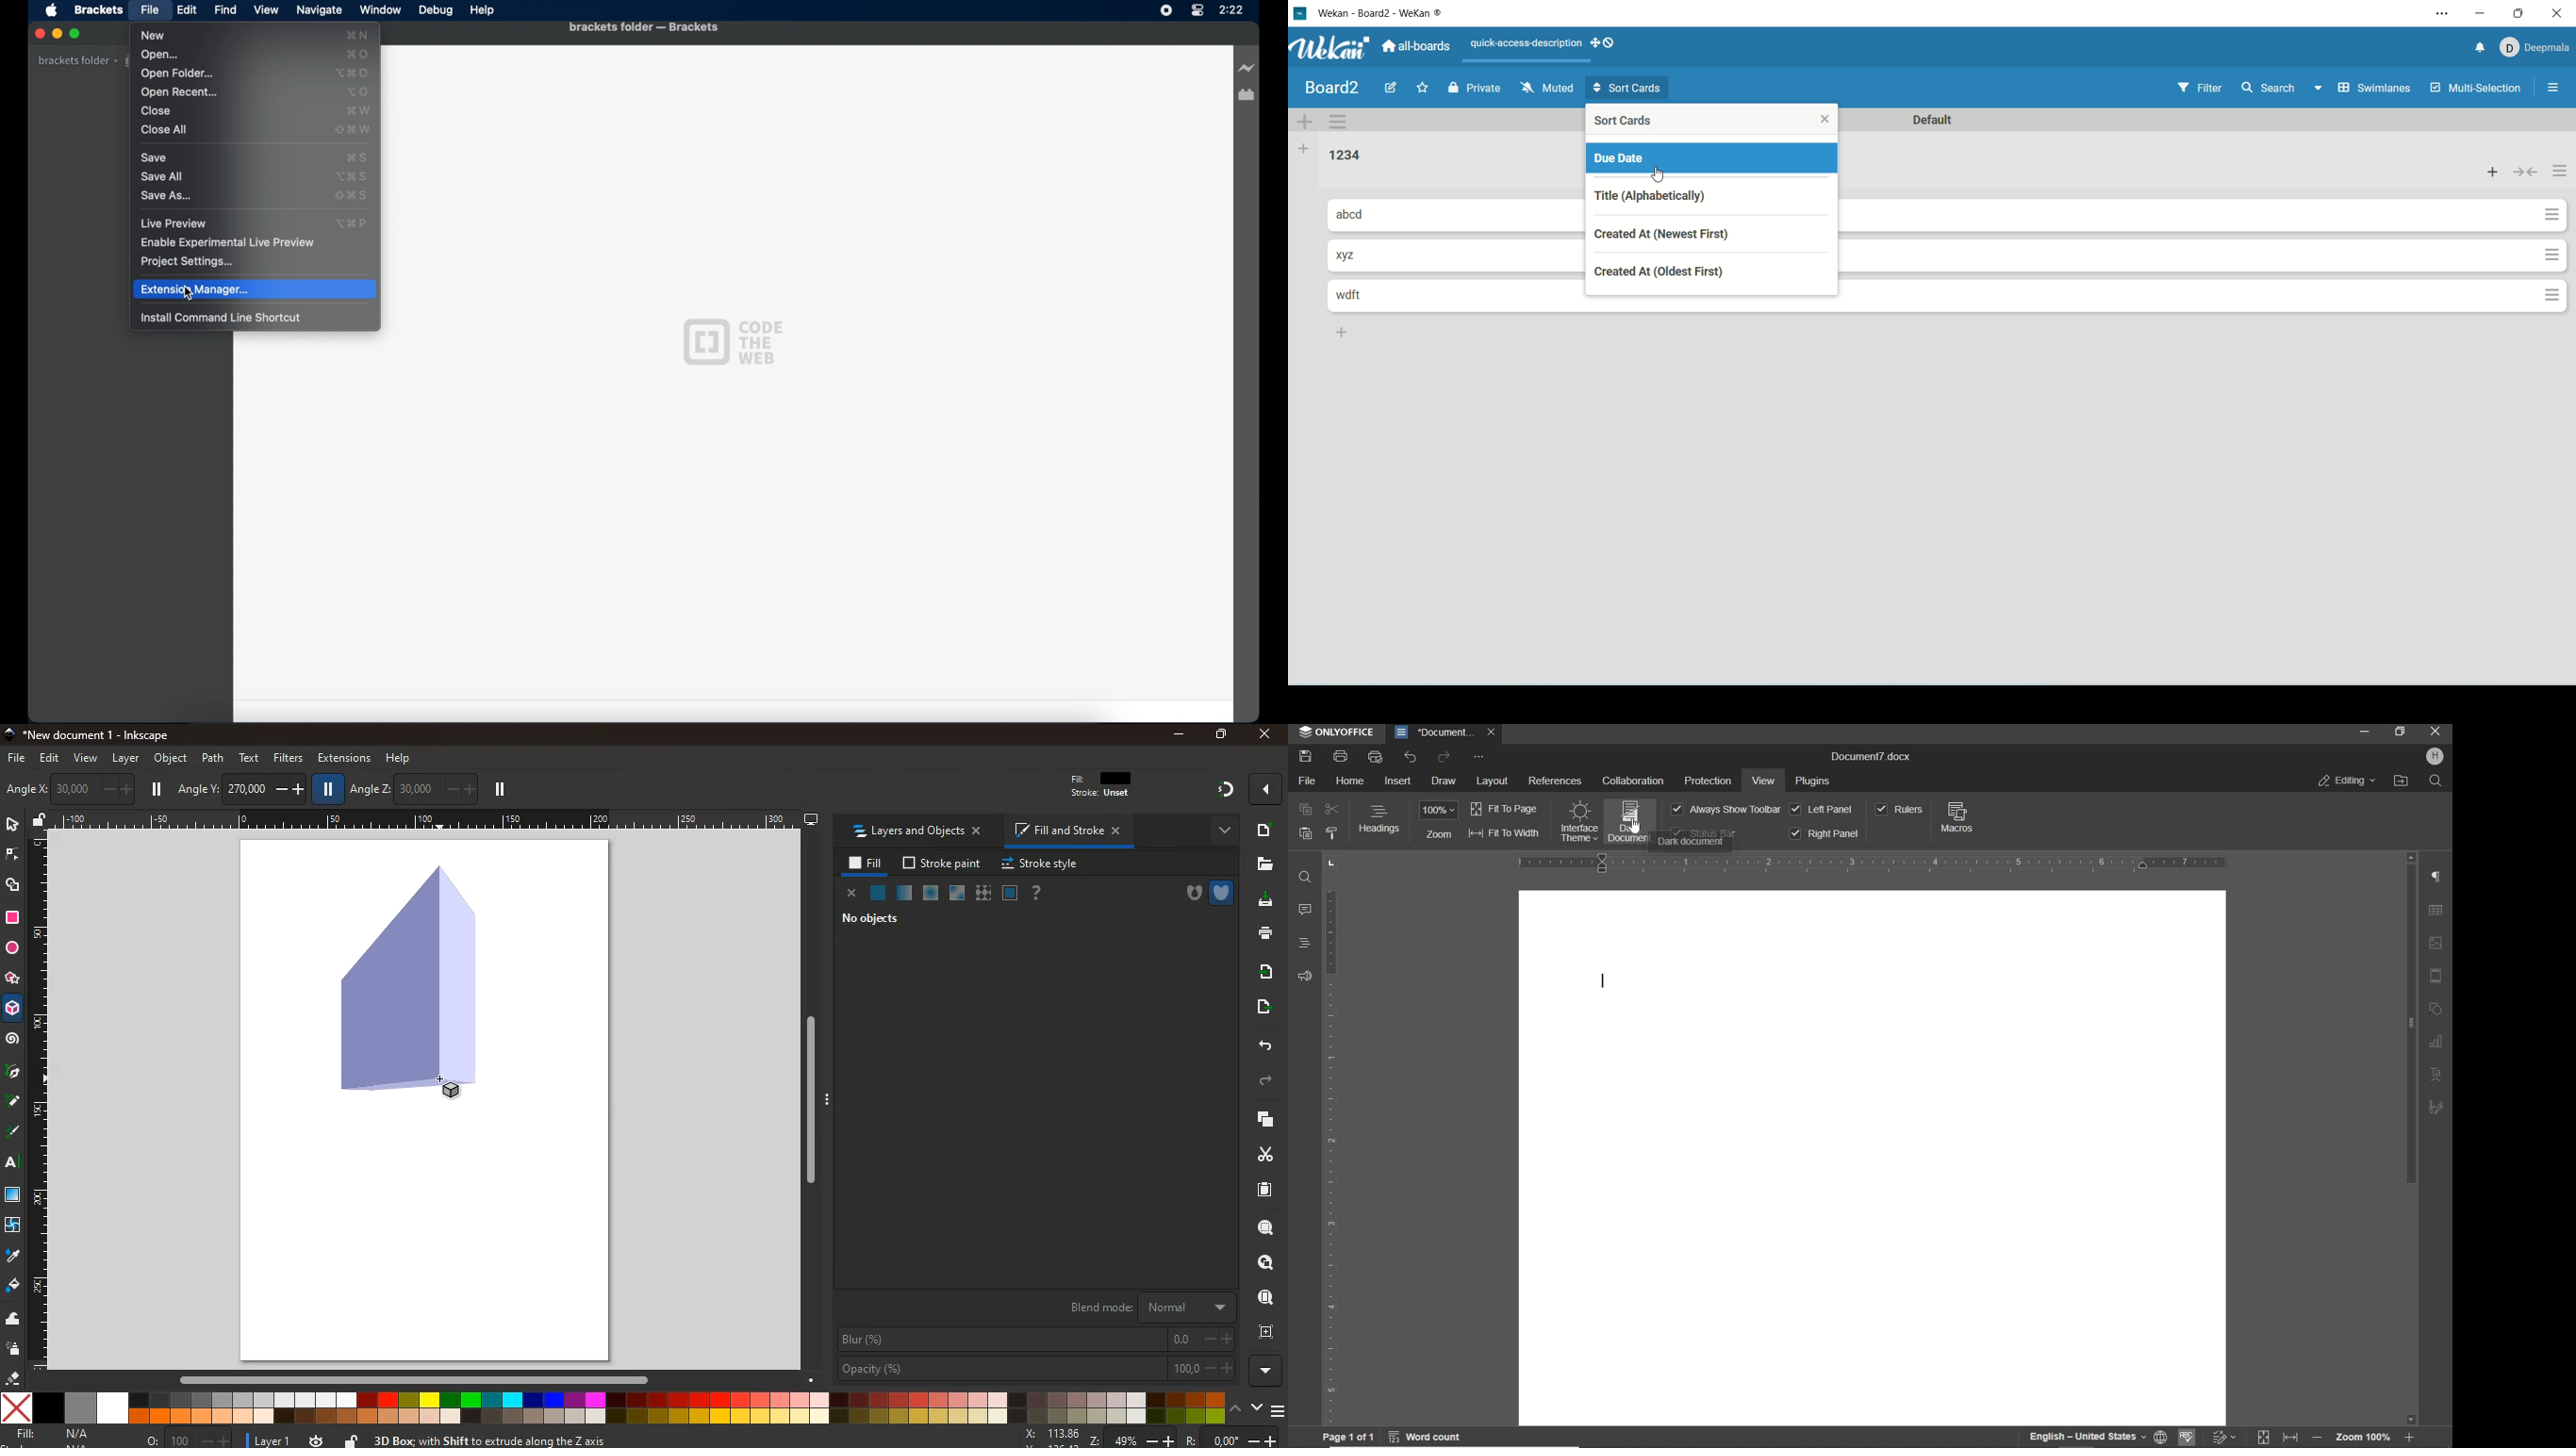 The height and width of the screenshot is (1456, 2576). What do you see at coordinates (9, 1163) in the screenshot?
I see `text` at bounding box center [9, 1163].